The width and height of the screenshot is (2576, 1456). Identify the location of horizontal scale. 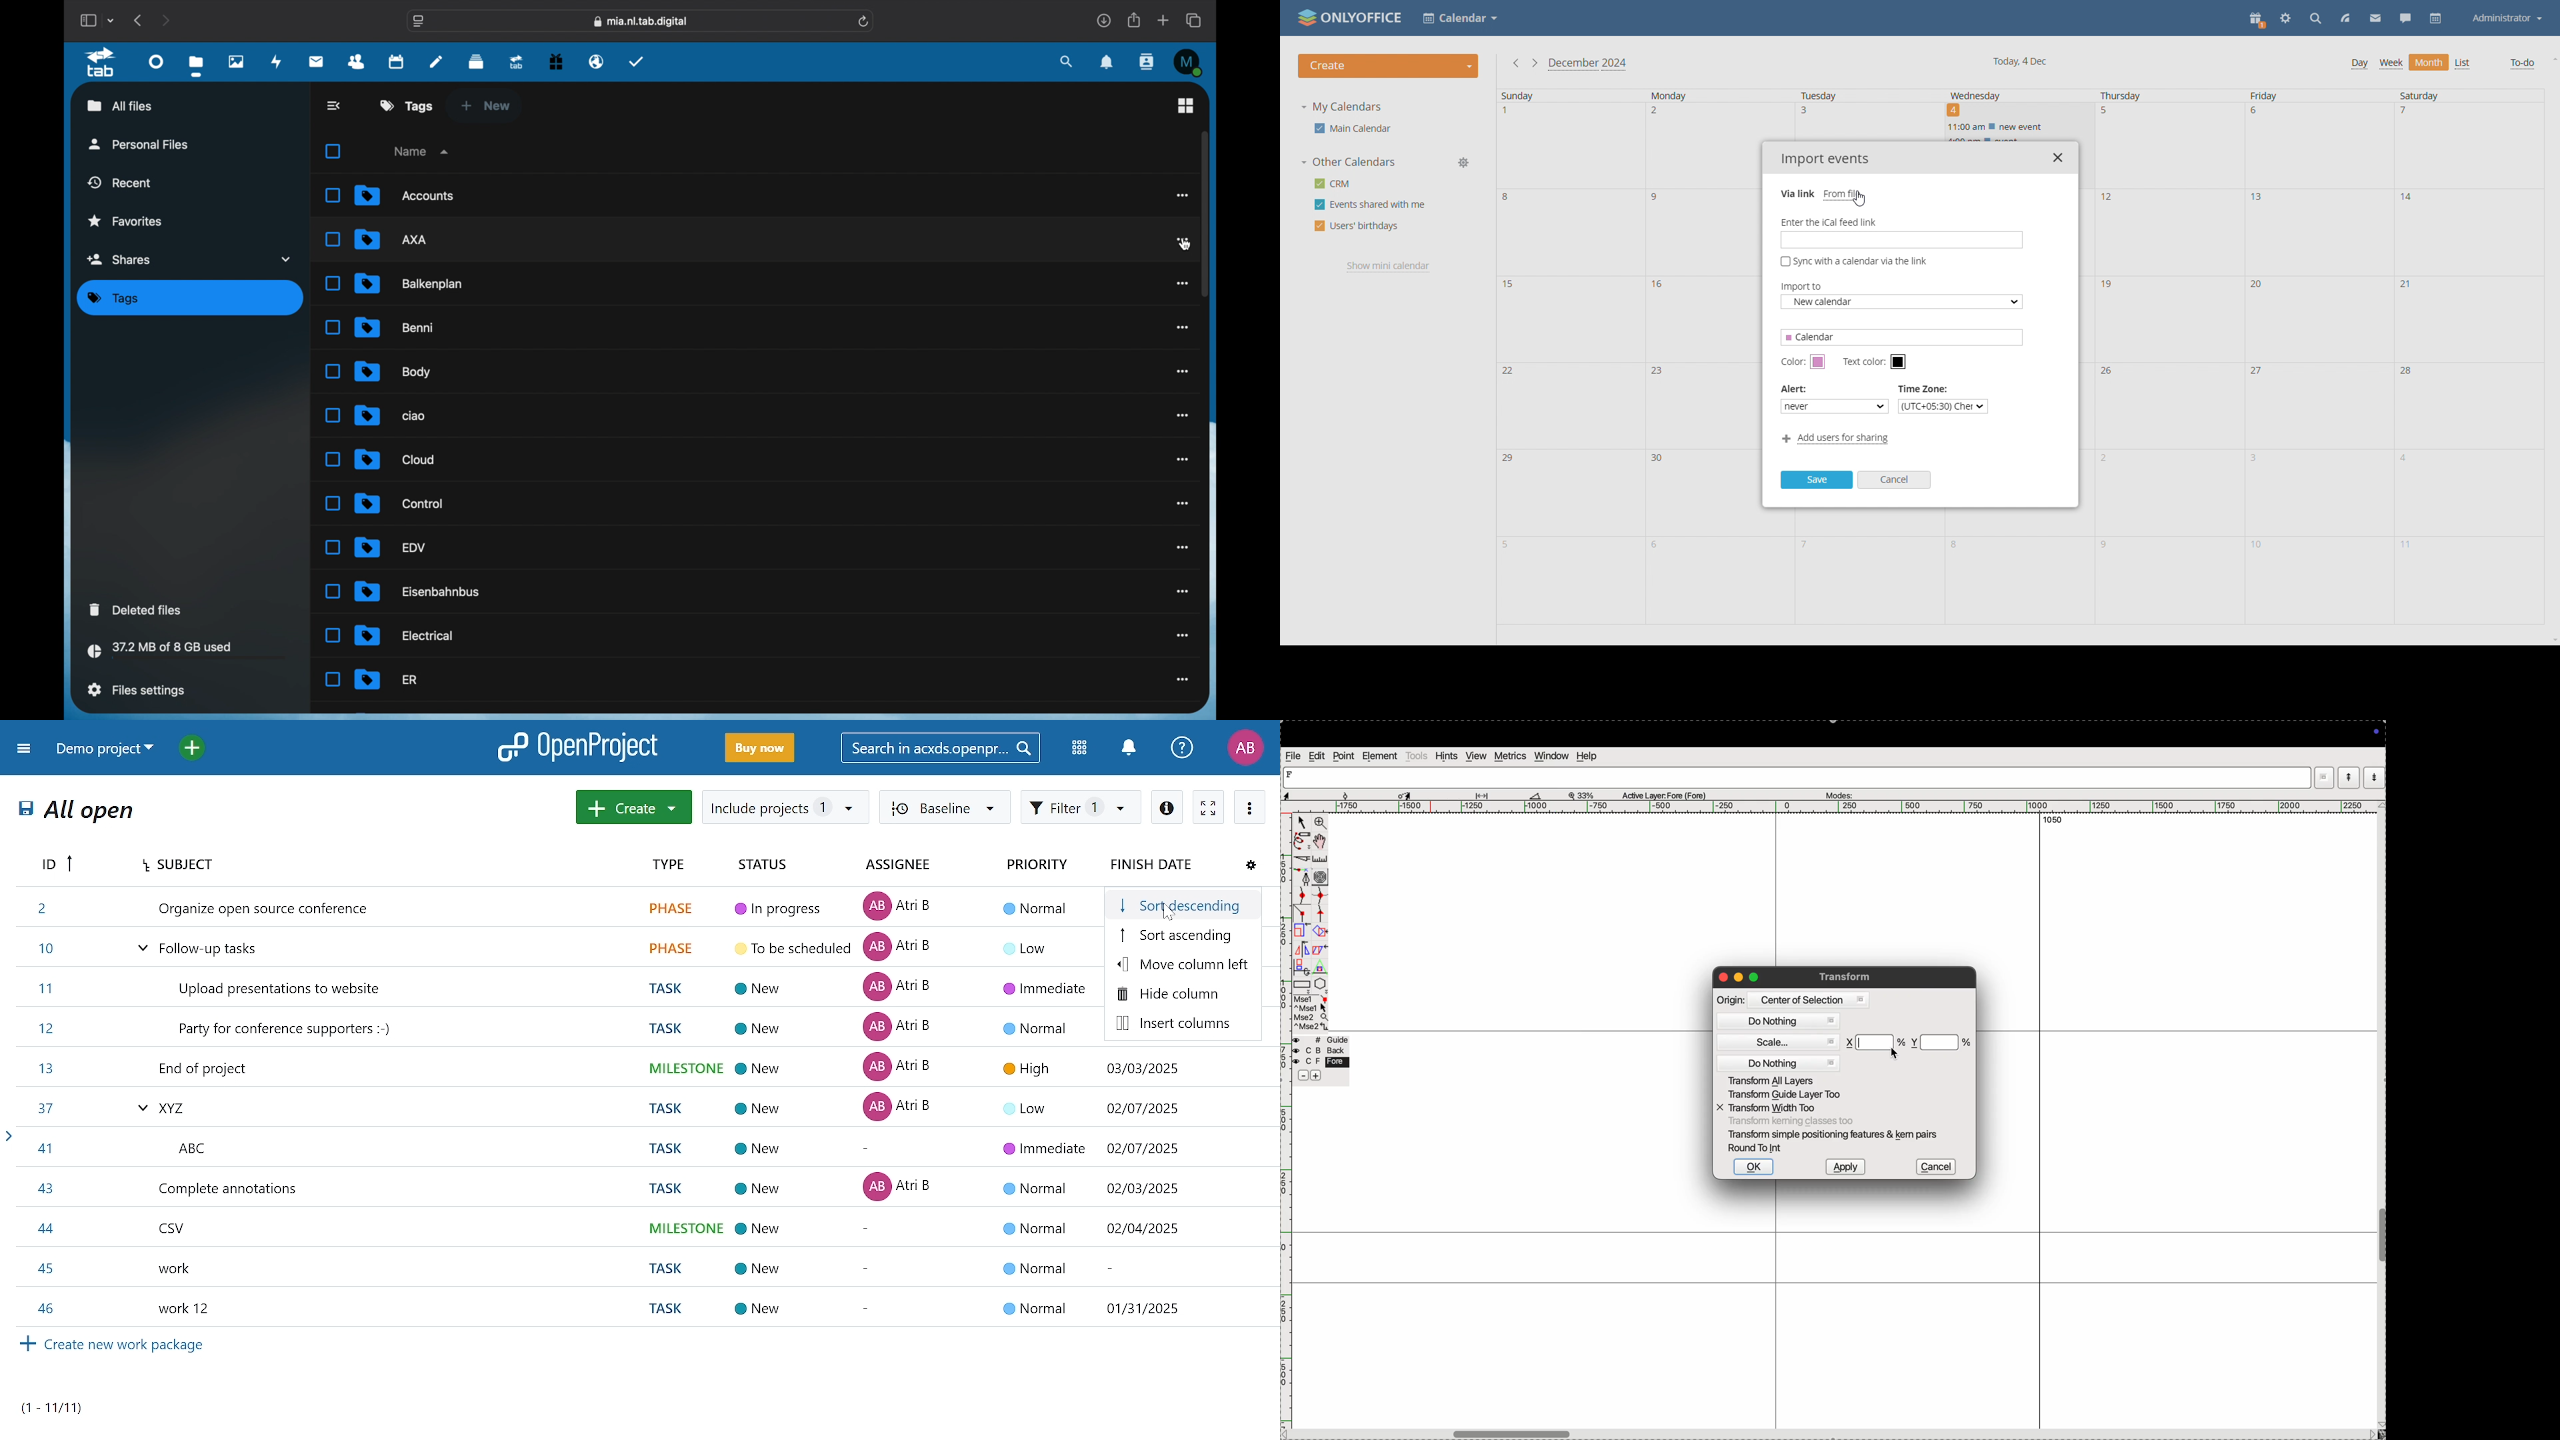
(1827, 807).